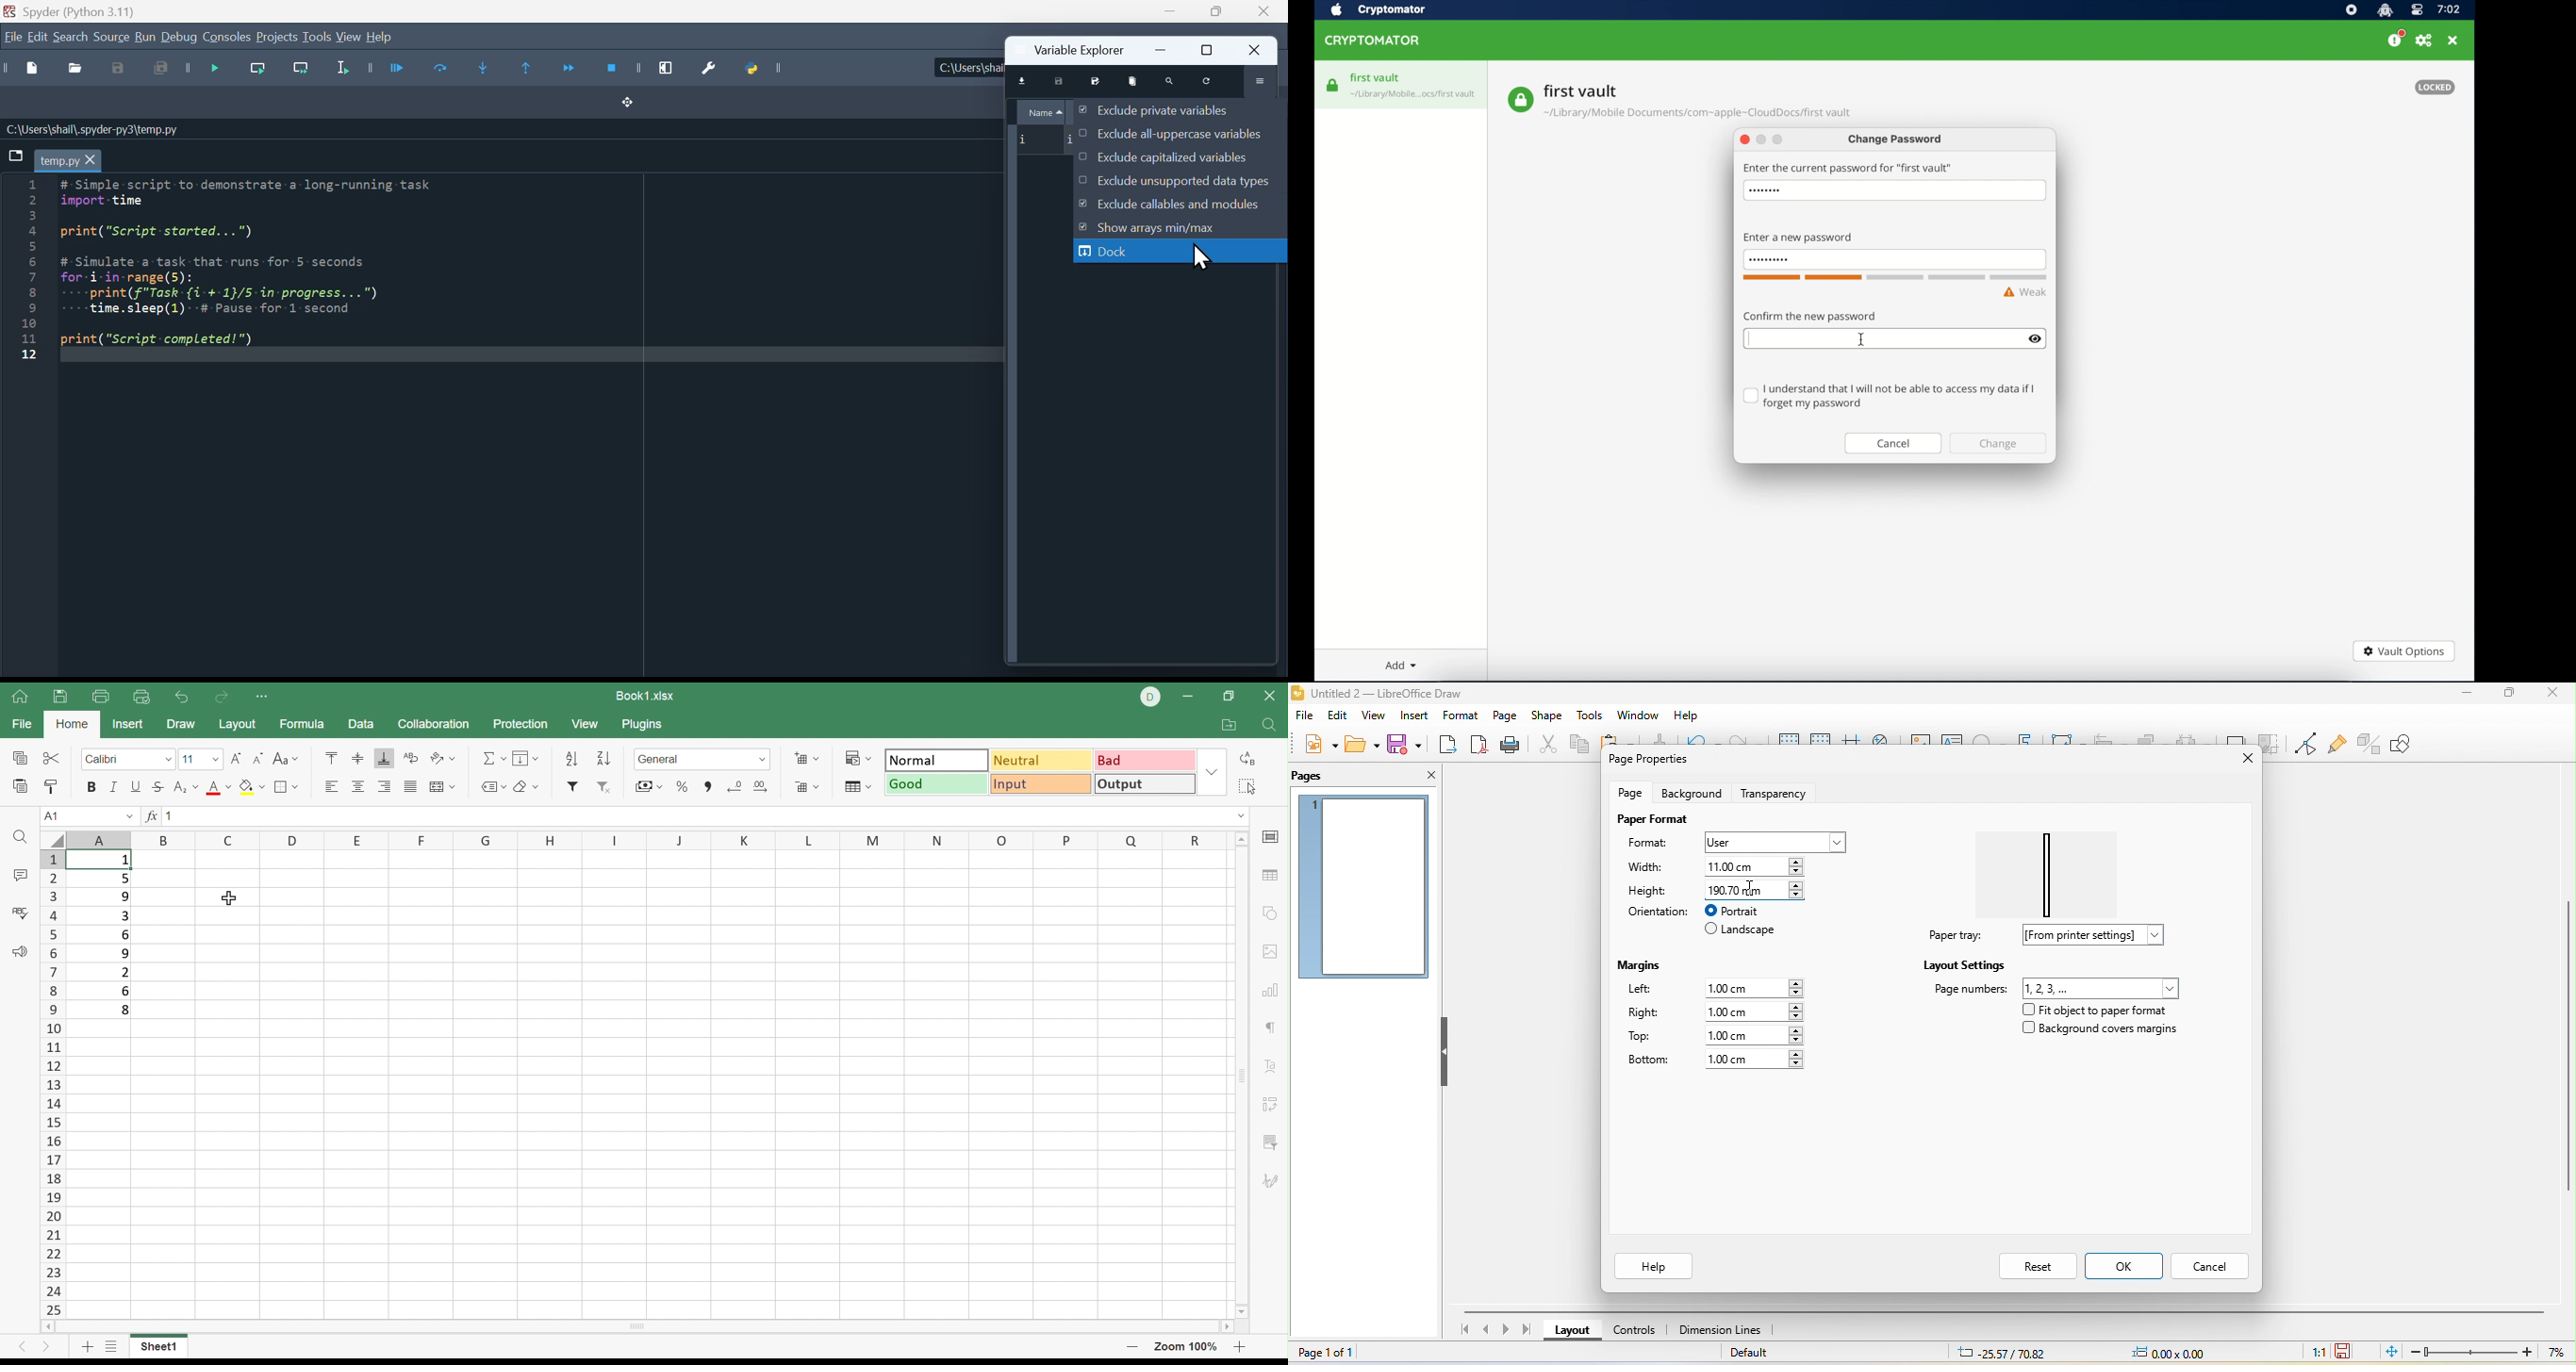  I want to click on Maximise, so click(1213, 11).